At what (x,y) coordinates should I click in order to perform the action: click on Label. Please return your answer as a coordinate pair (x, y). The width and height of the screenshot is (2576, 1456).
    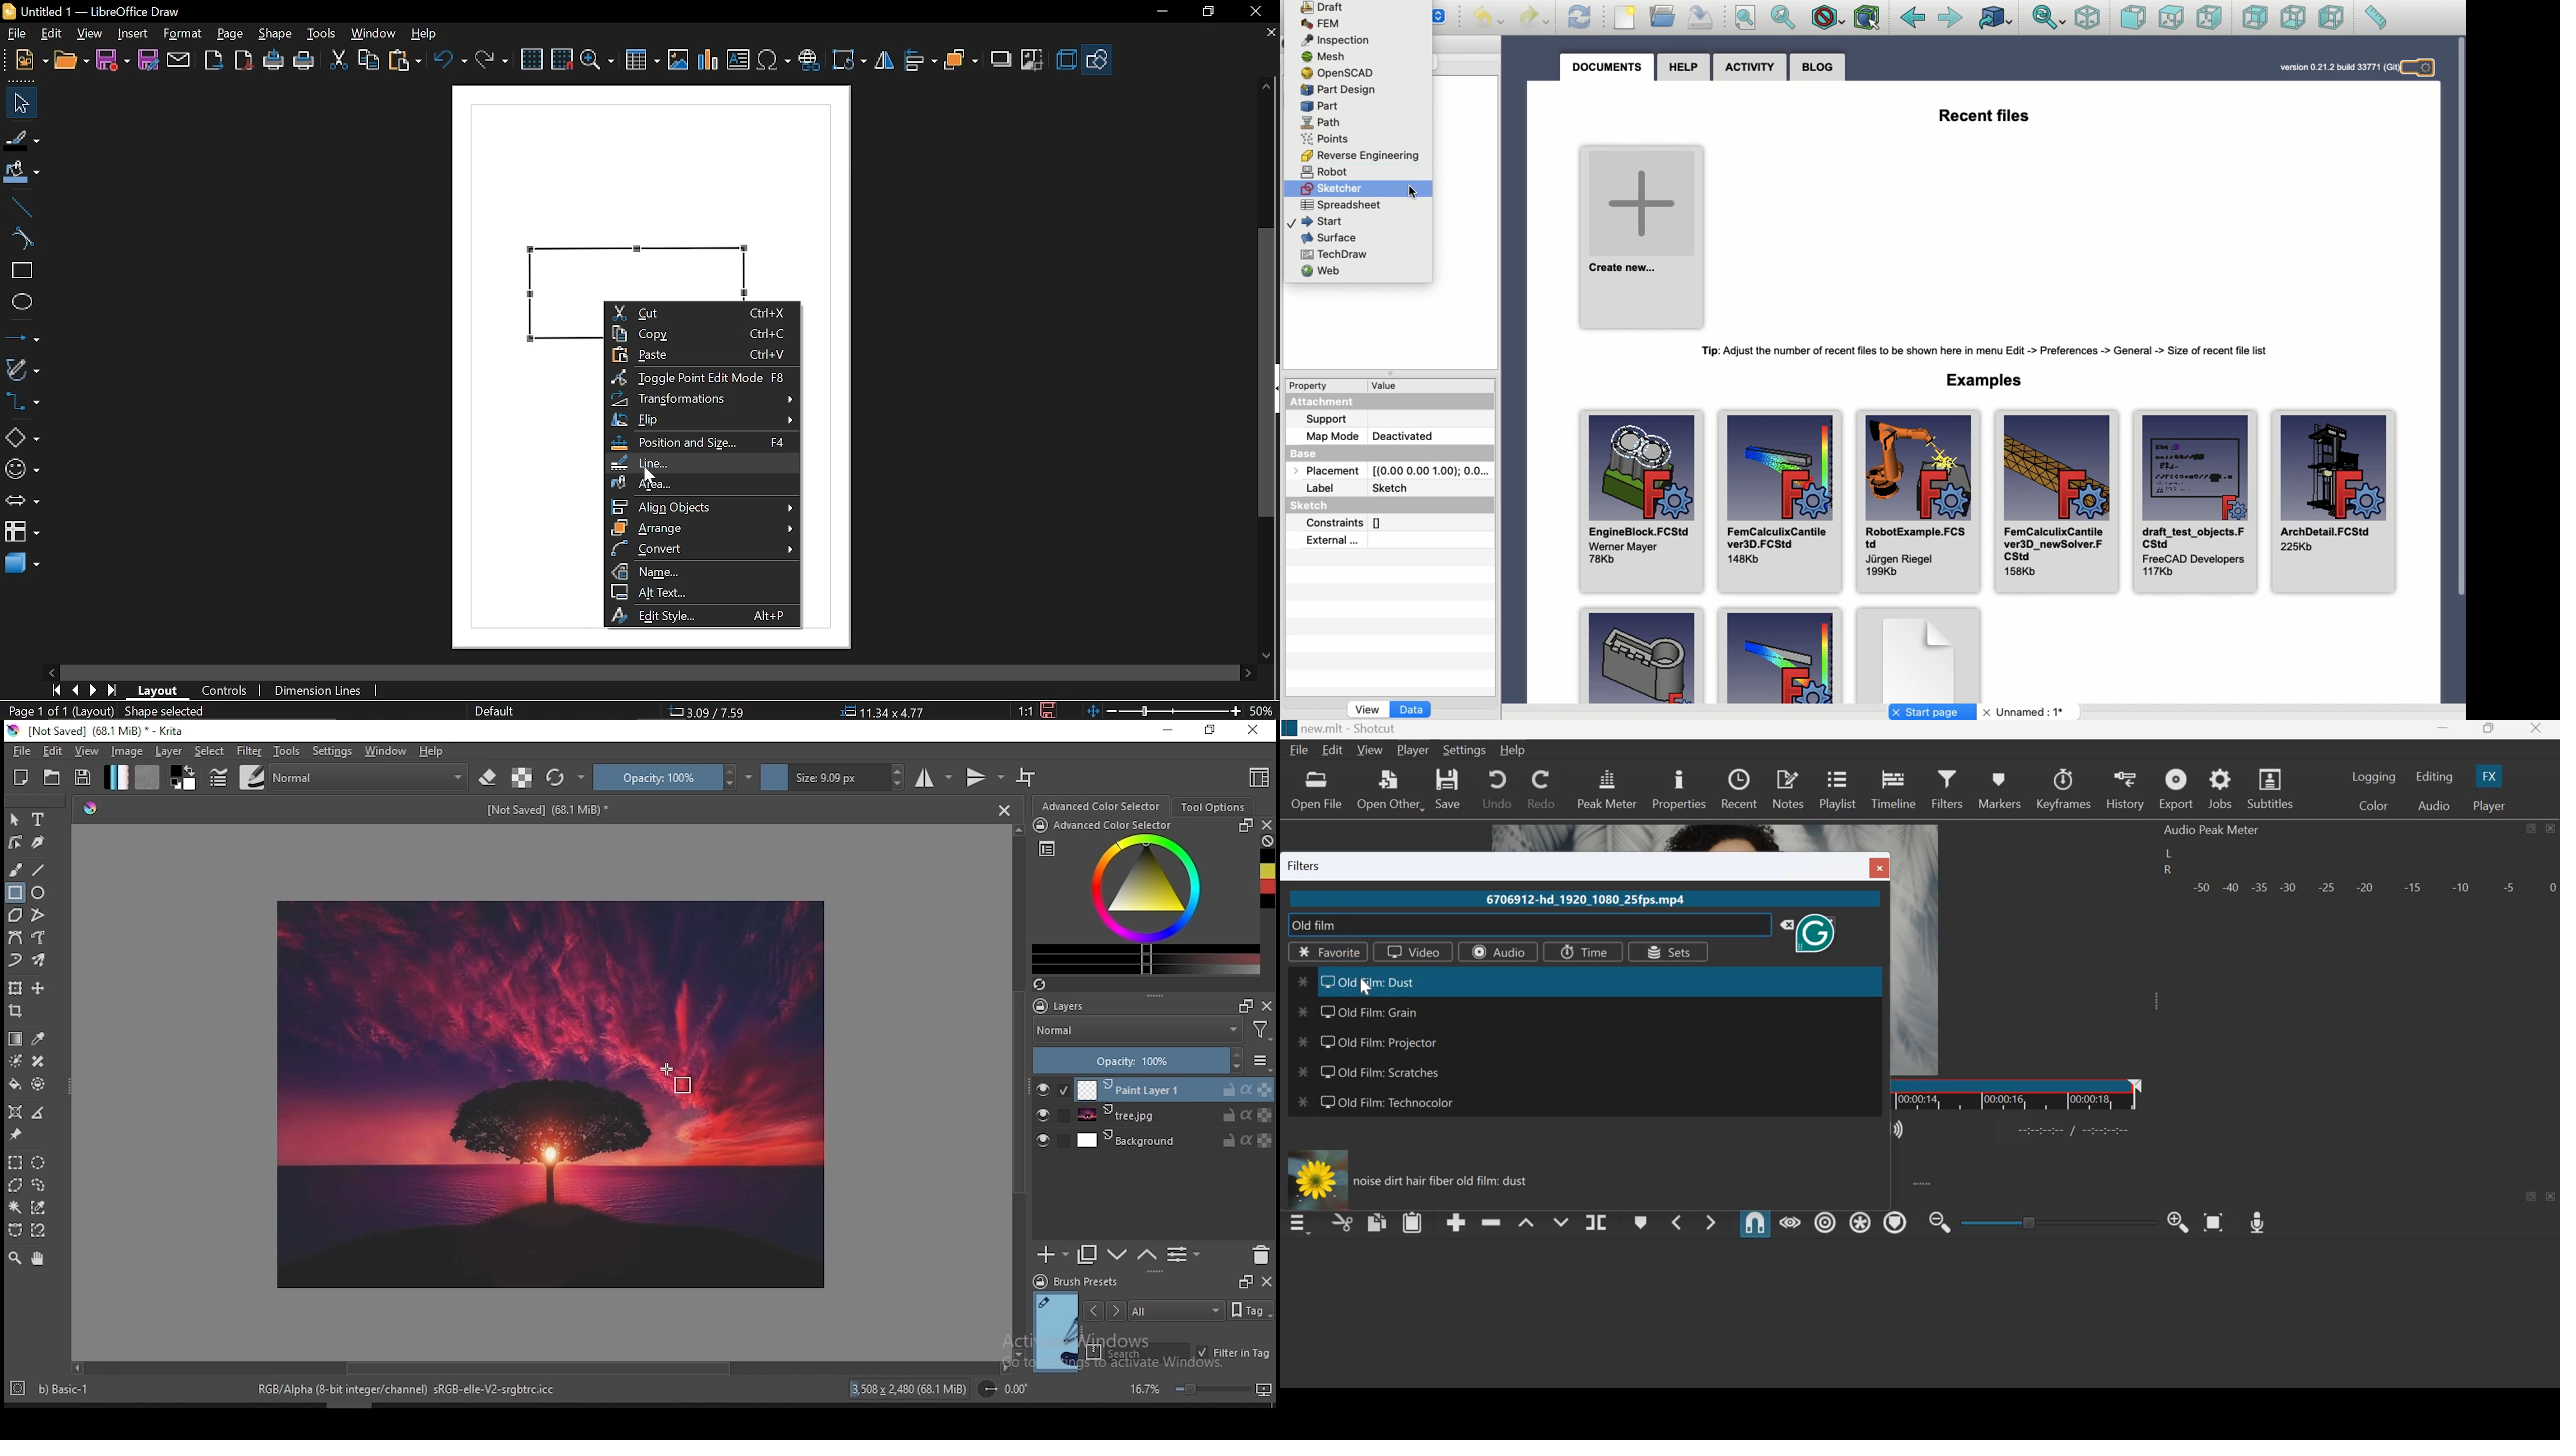
    Looking at the image, I should click on (1324, 488).